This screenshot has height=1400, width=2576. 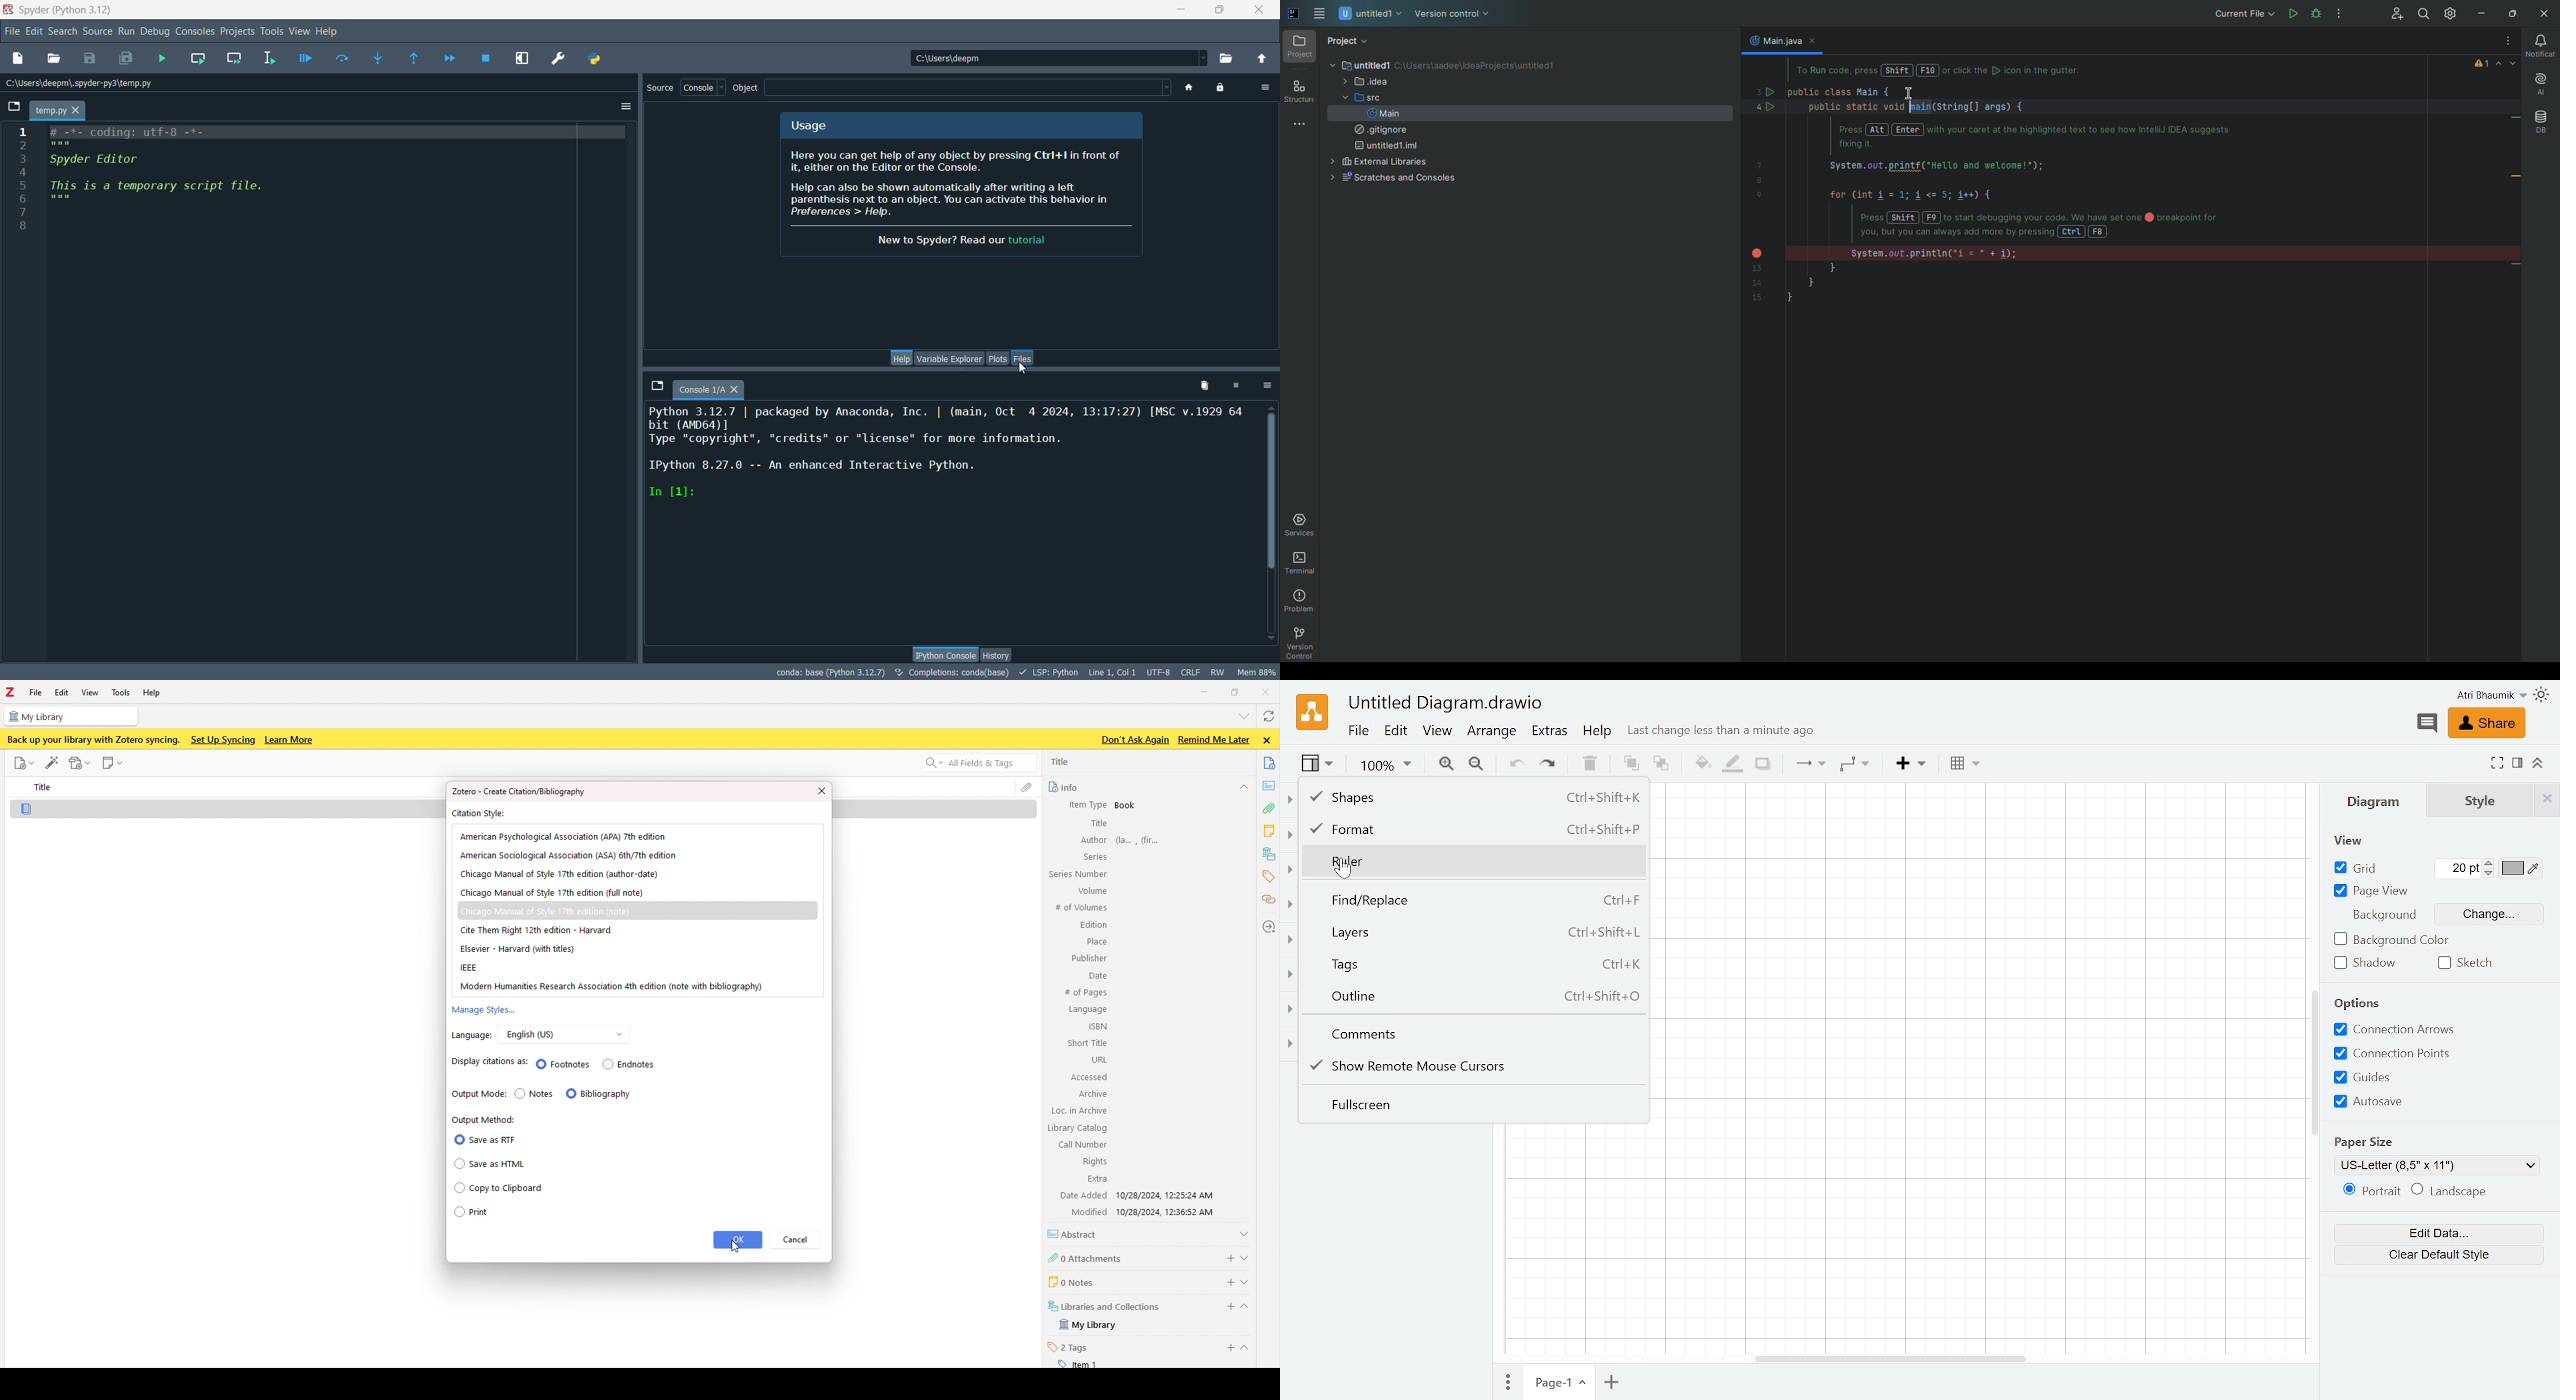 I want to click on sources, so click(x=97, y=33).